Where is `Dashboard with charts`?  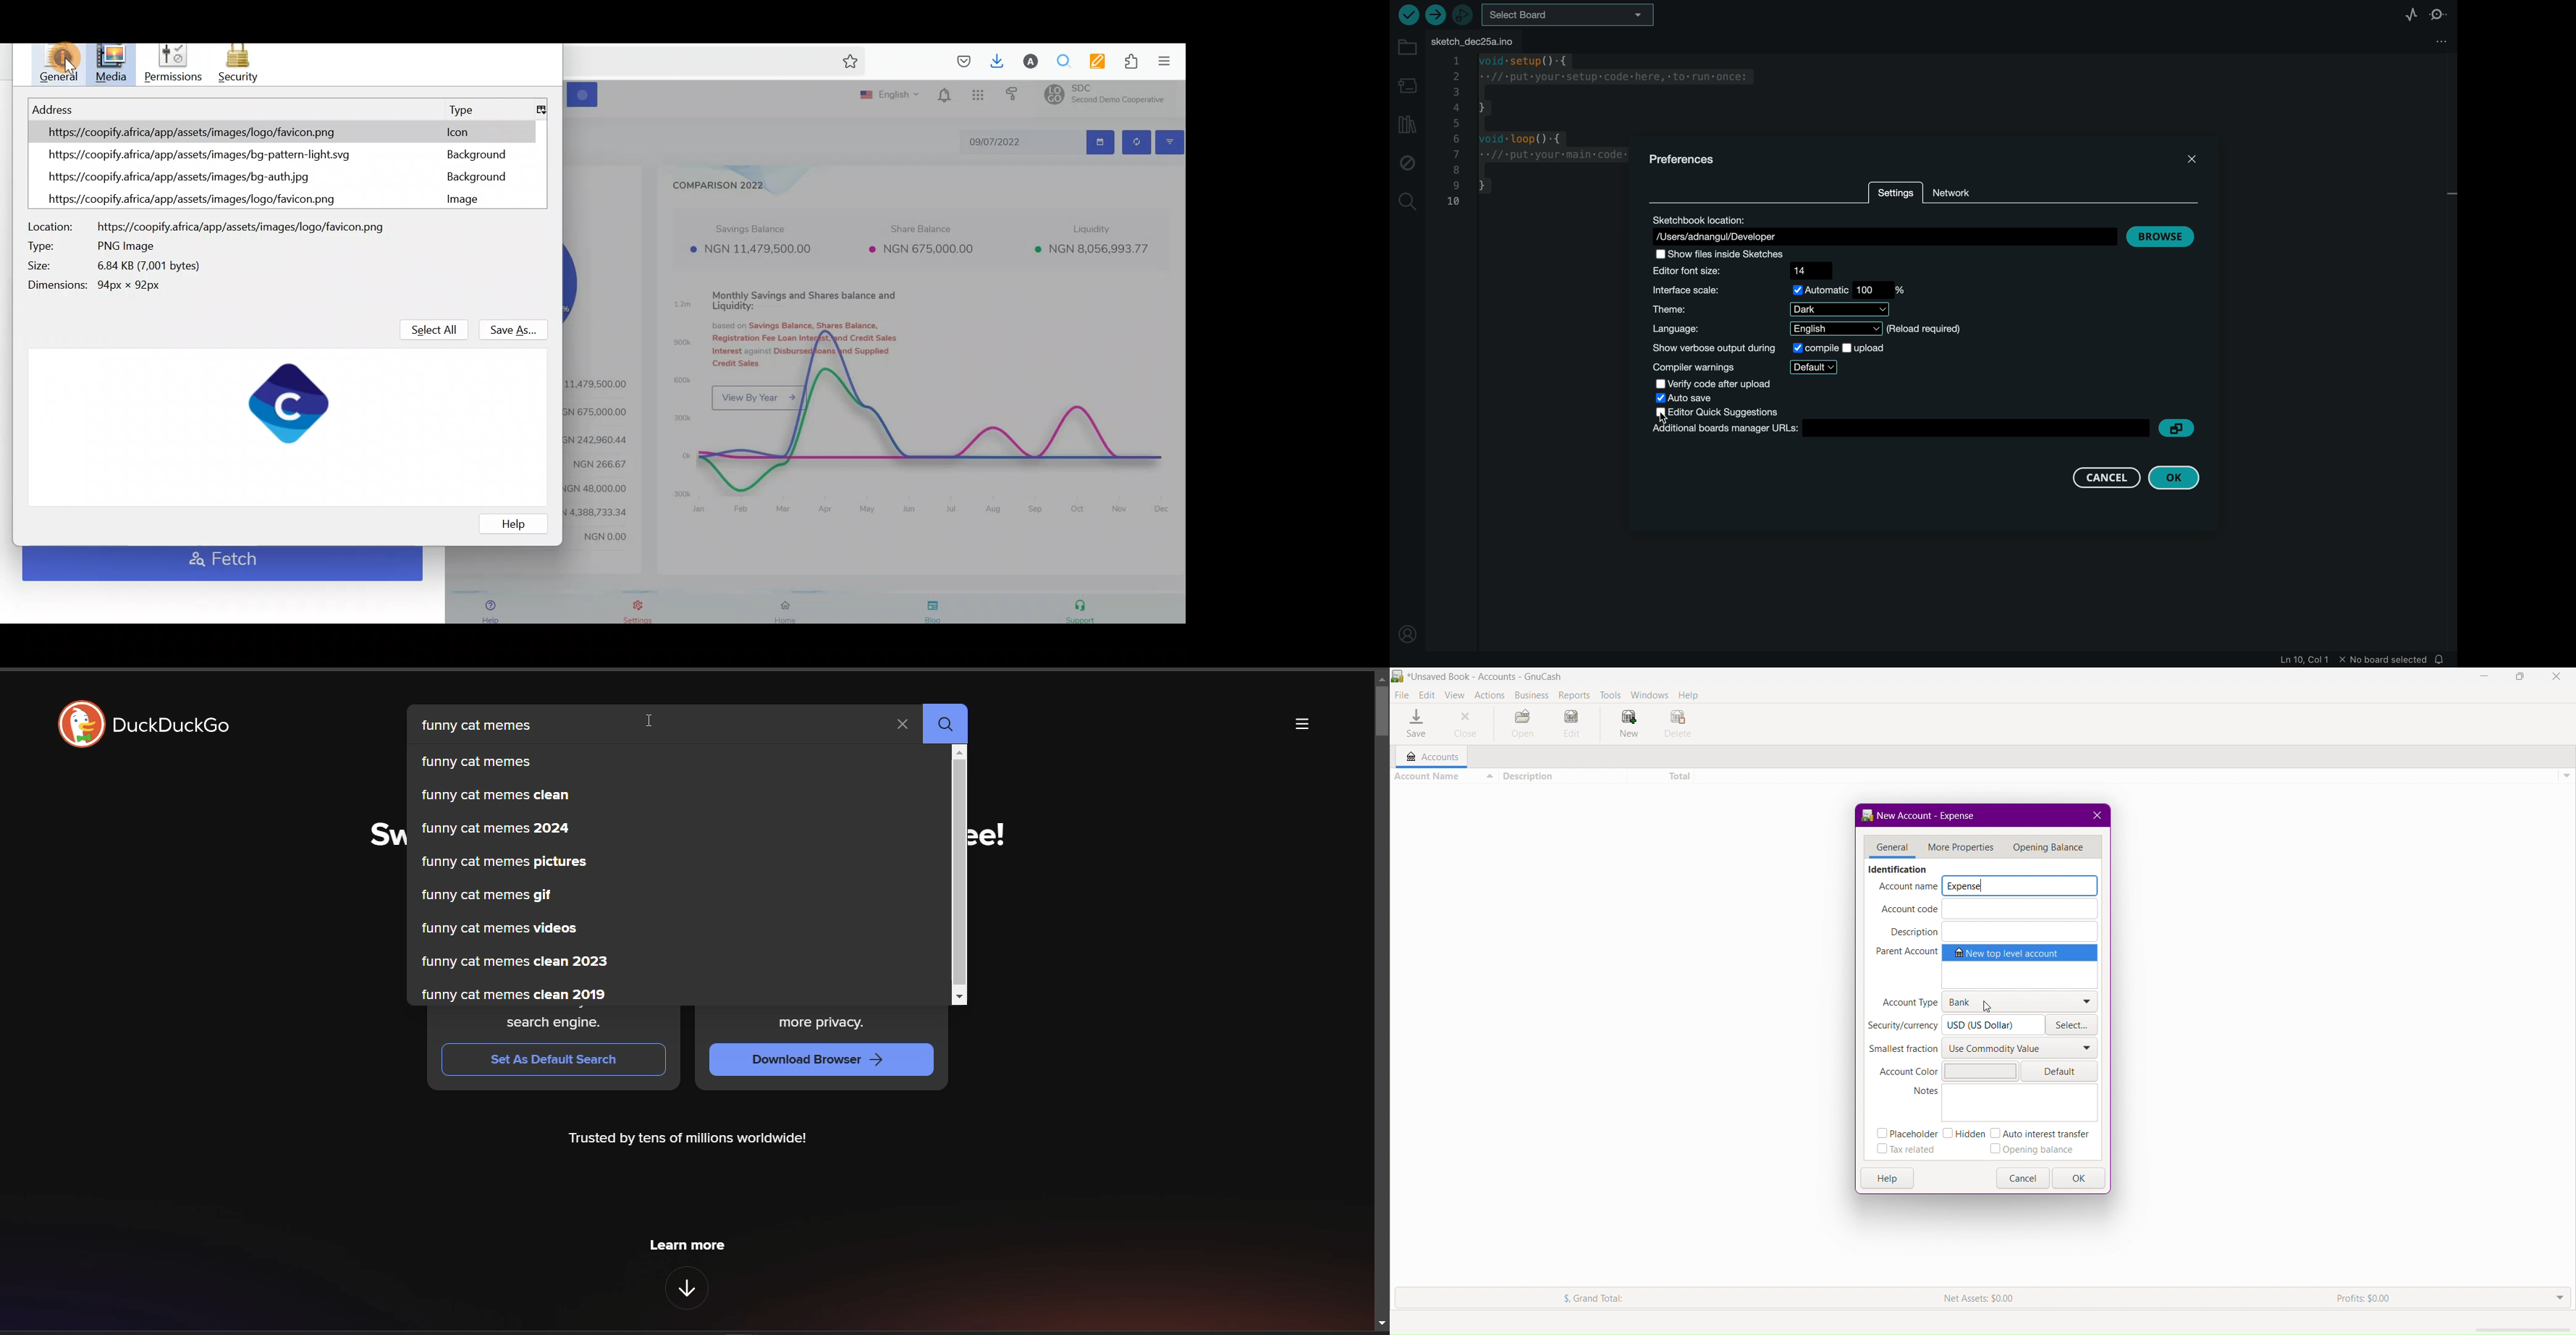
Dashboard with charts is located at coordinates (876, 357).